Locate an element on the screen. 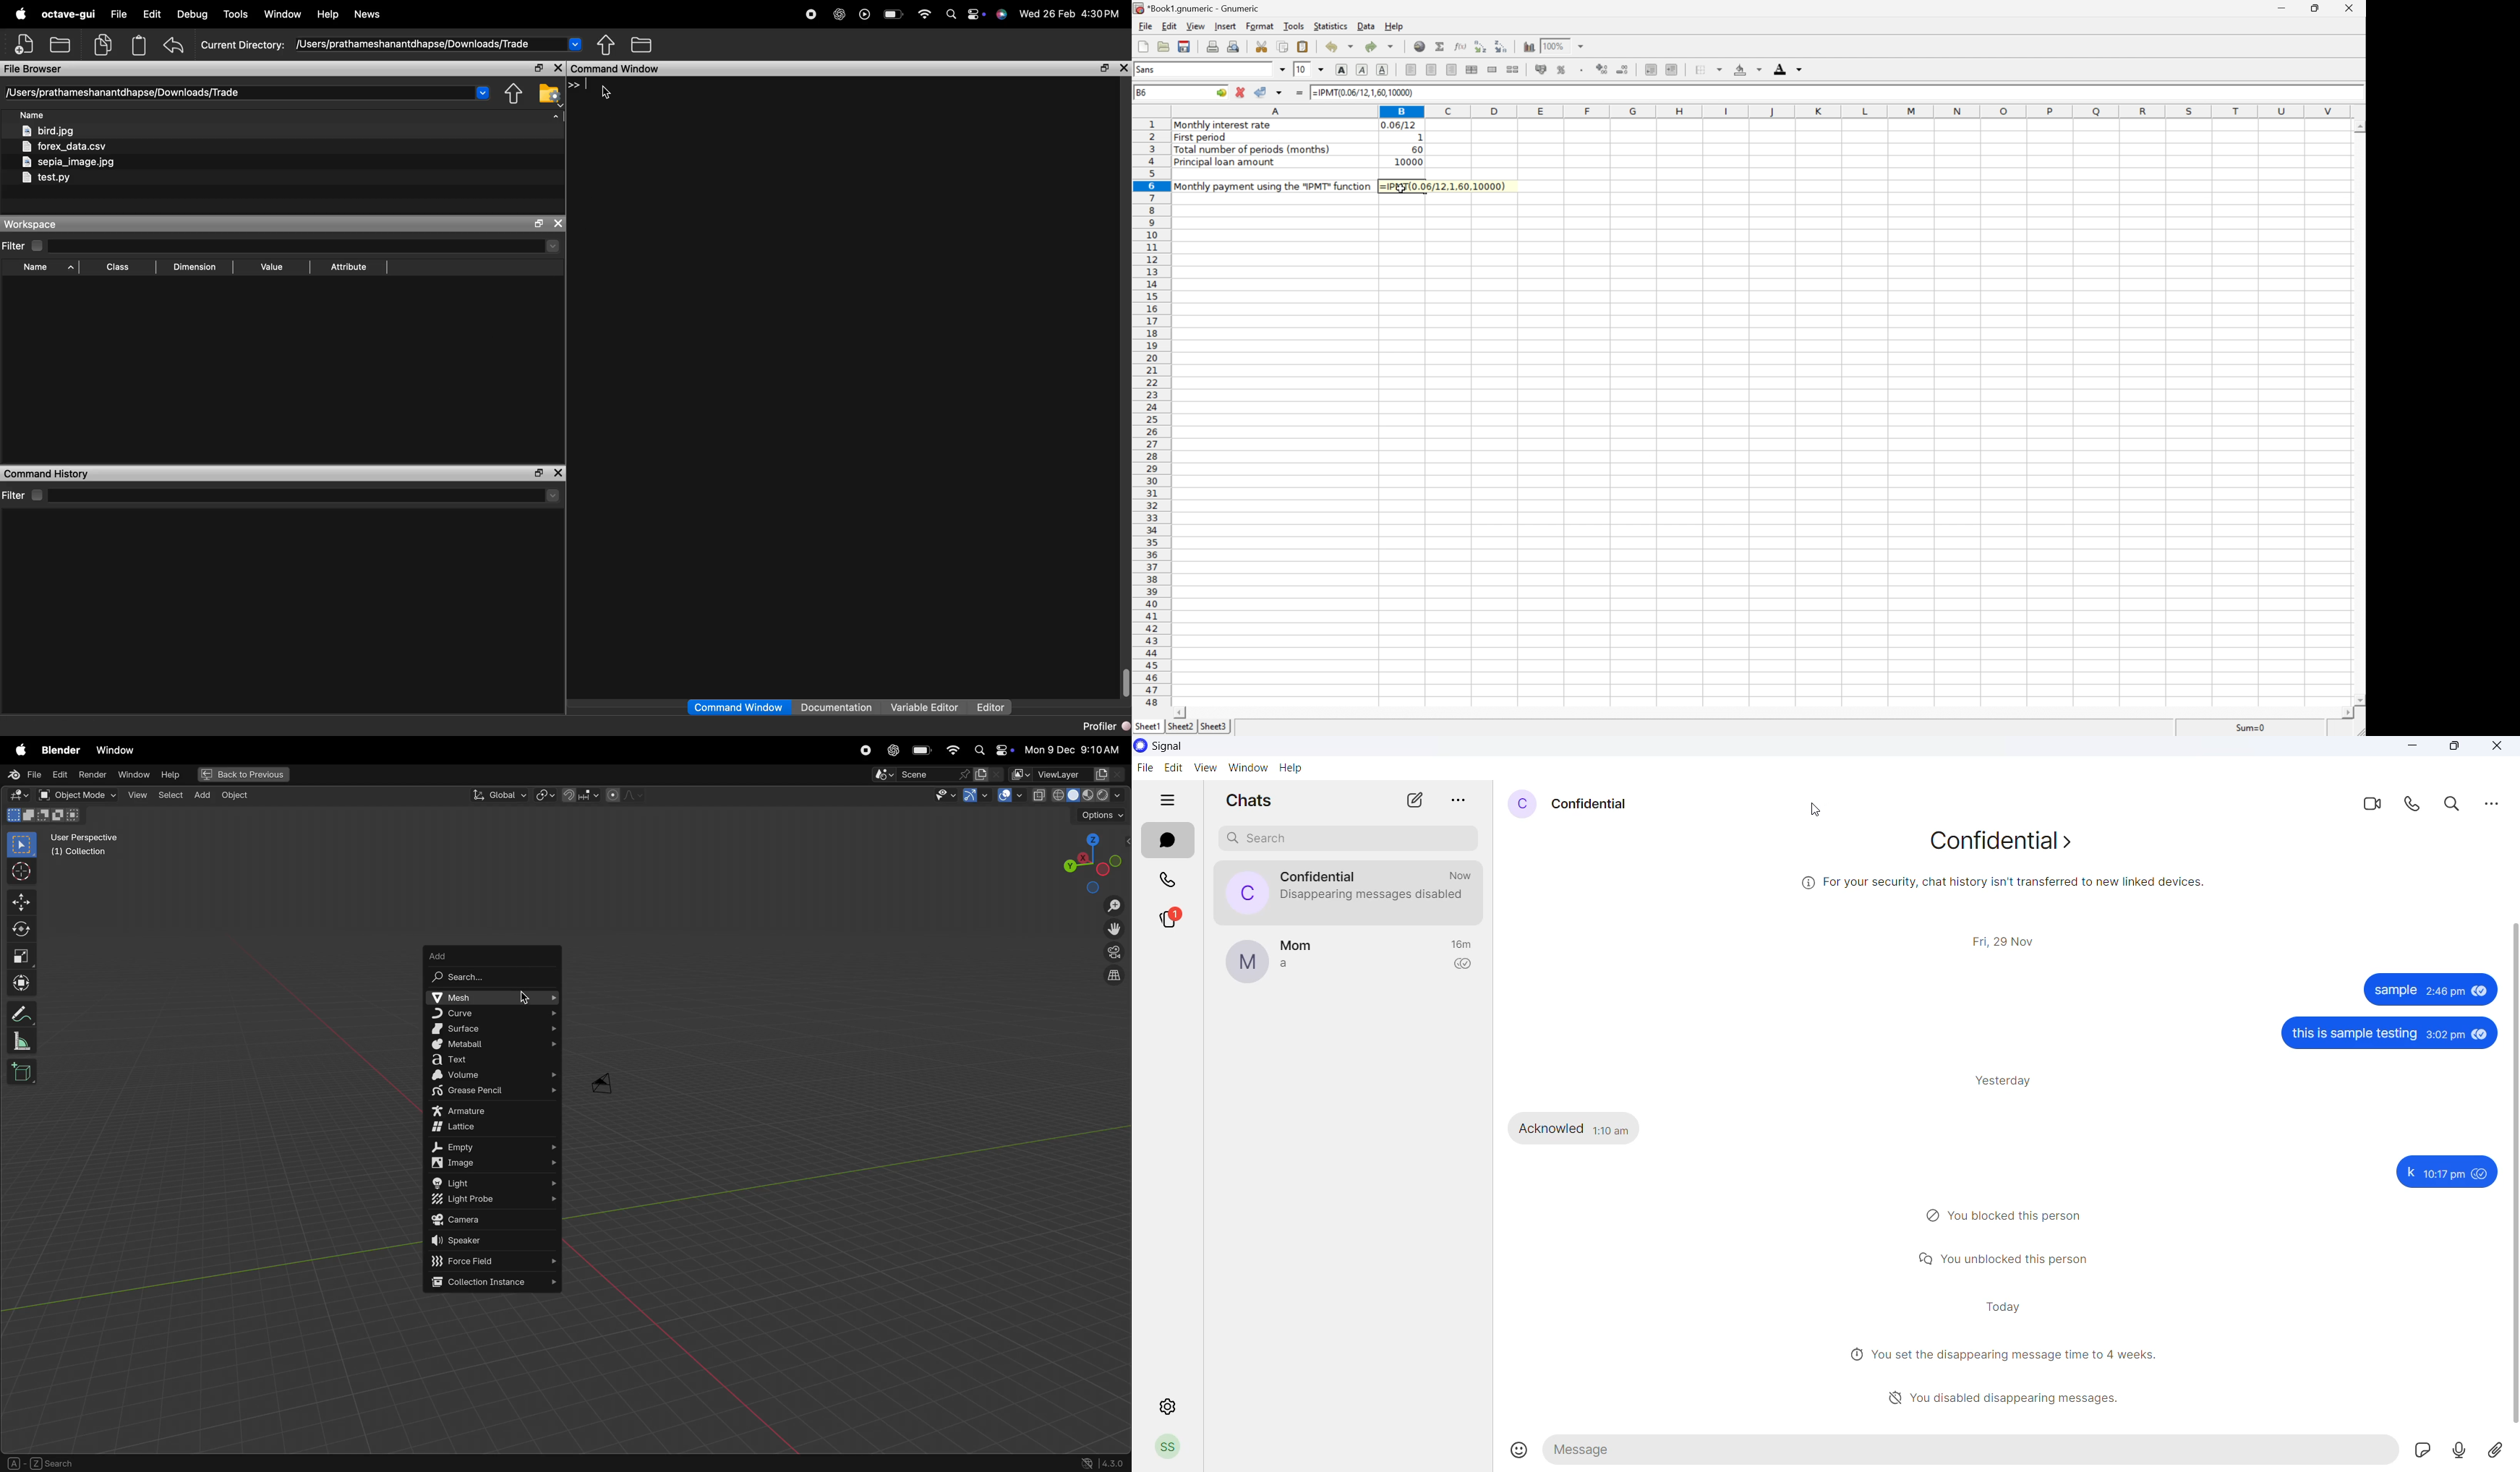 Image resolution: width=2520 pixels, height=1484 pixels. Enter formula is located at coordinates (1299, 92).